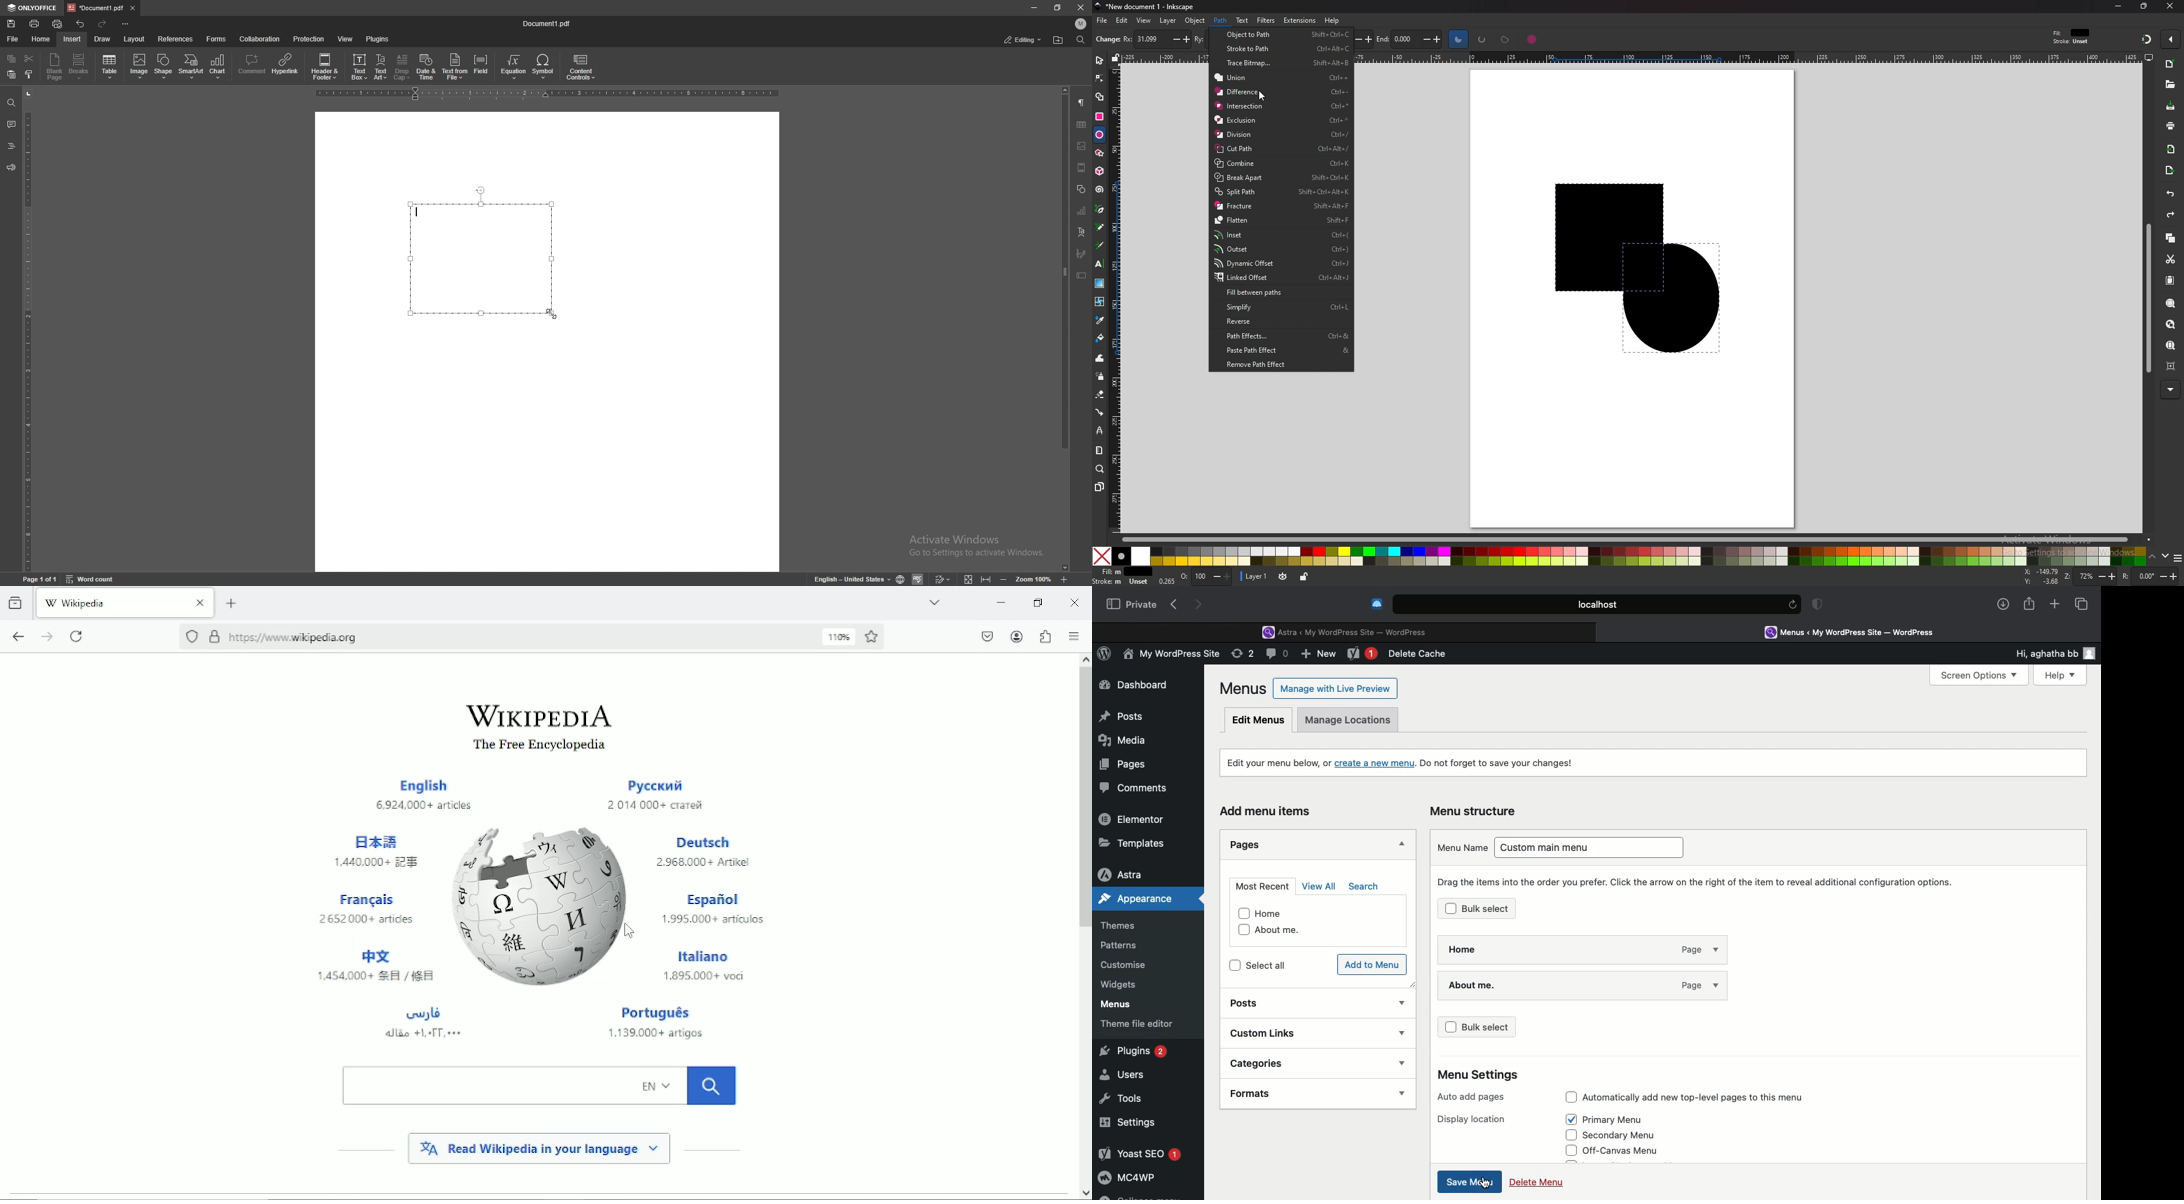 The height and width of the screenshot is (1204, 2184). I want to click on date and time, so click(426, 67).